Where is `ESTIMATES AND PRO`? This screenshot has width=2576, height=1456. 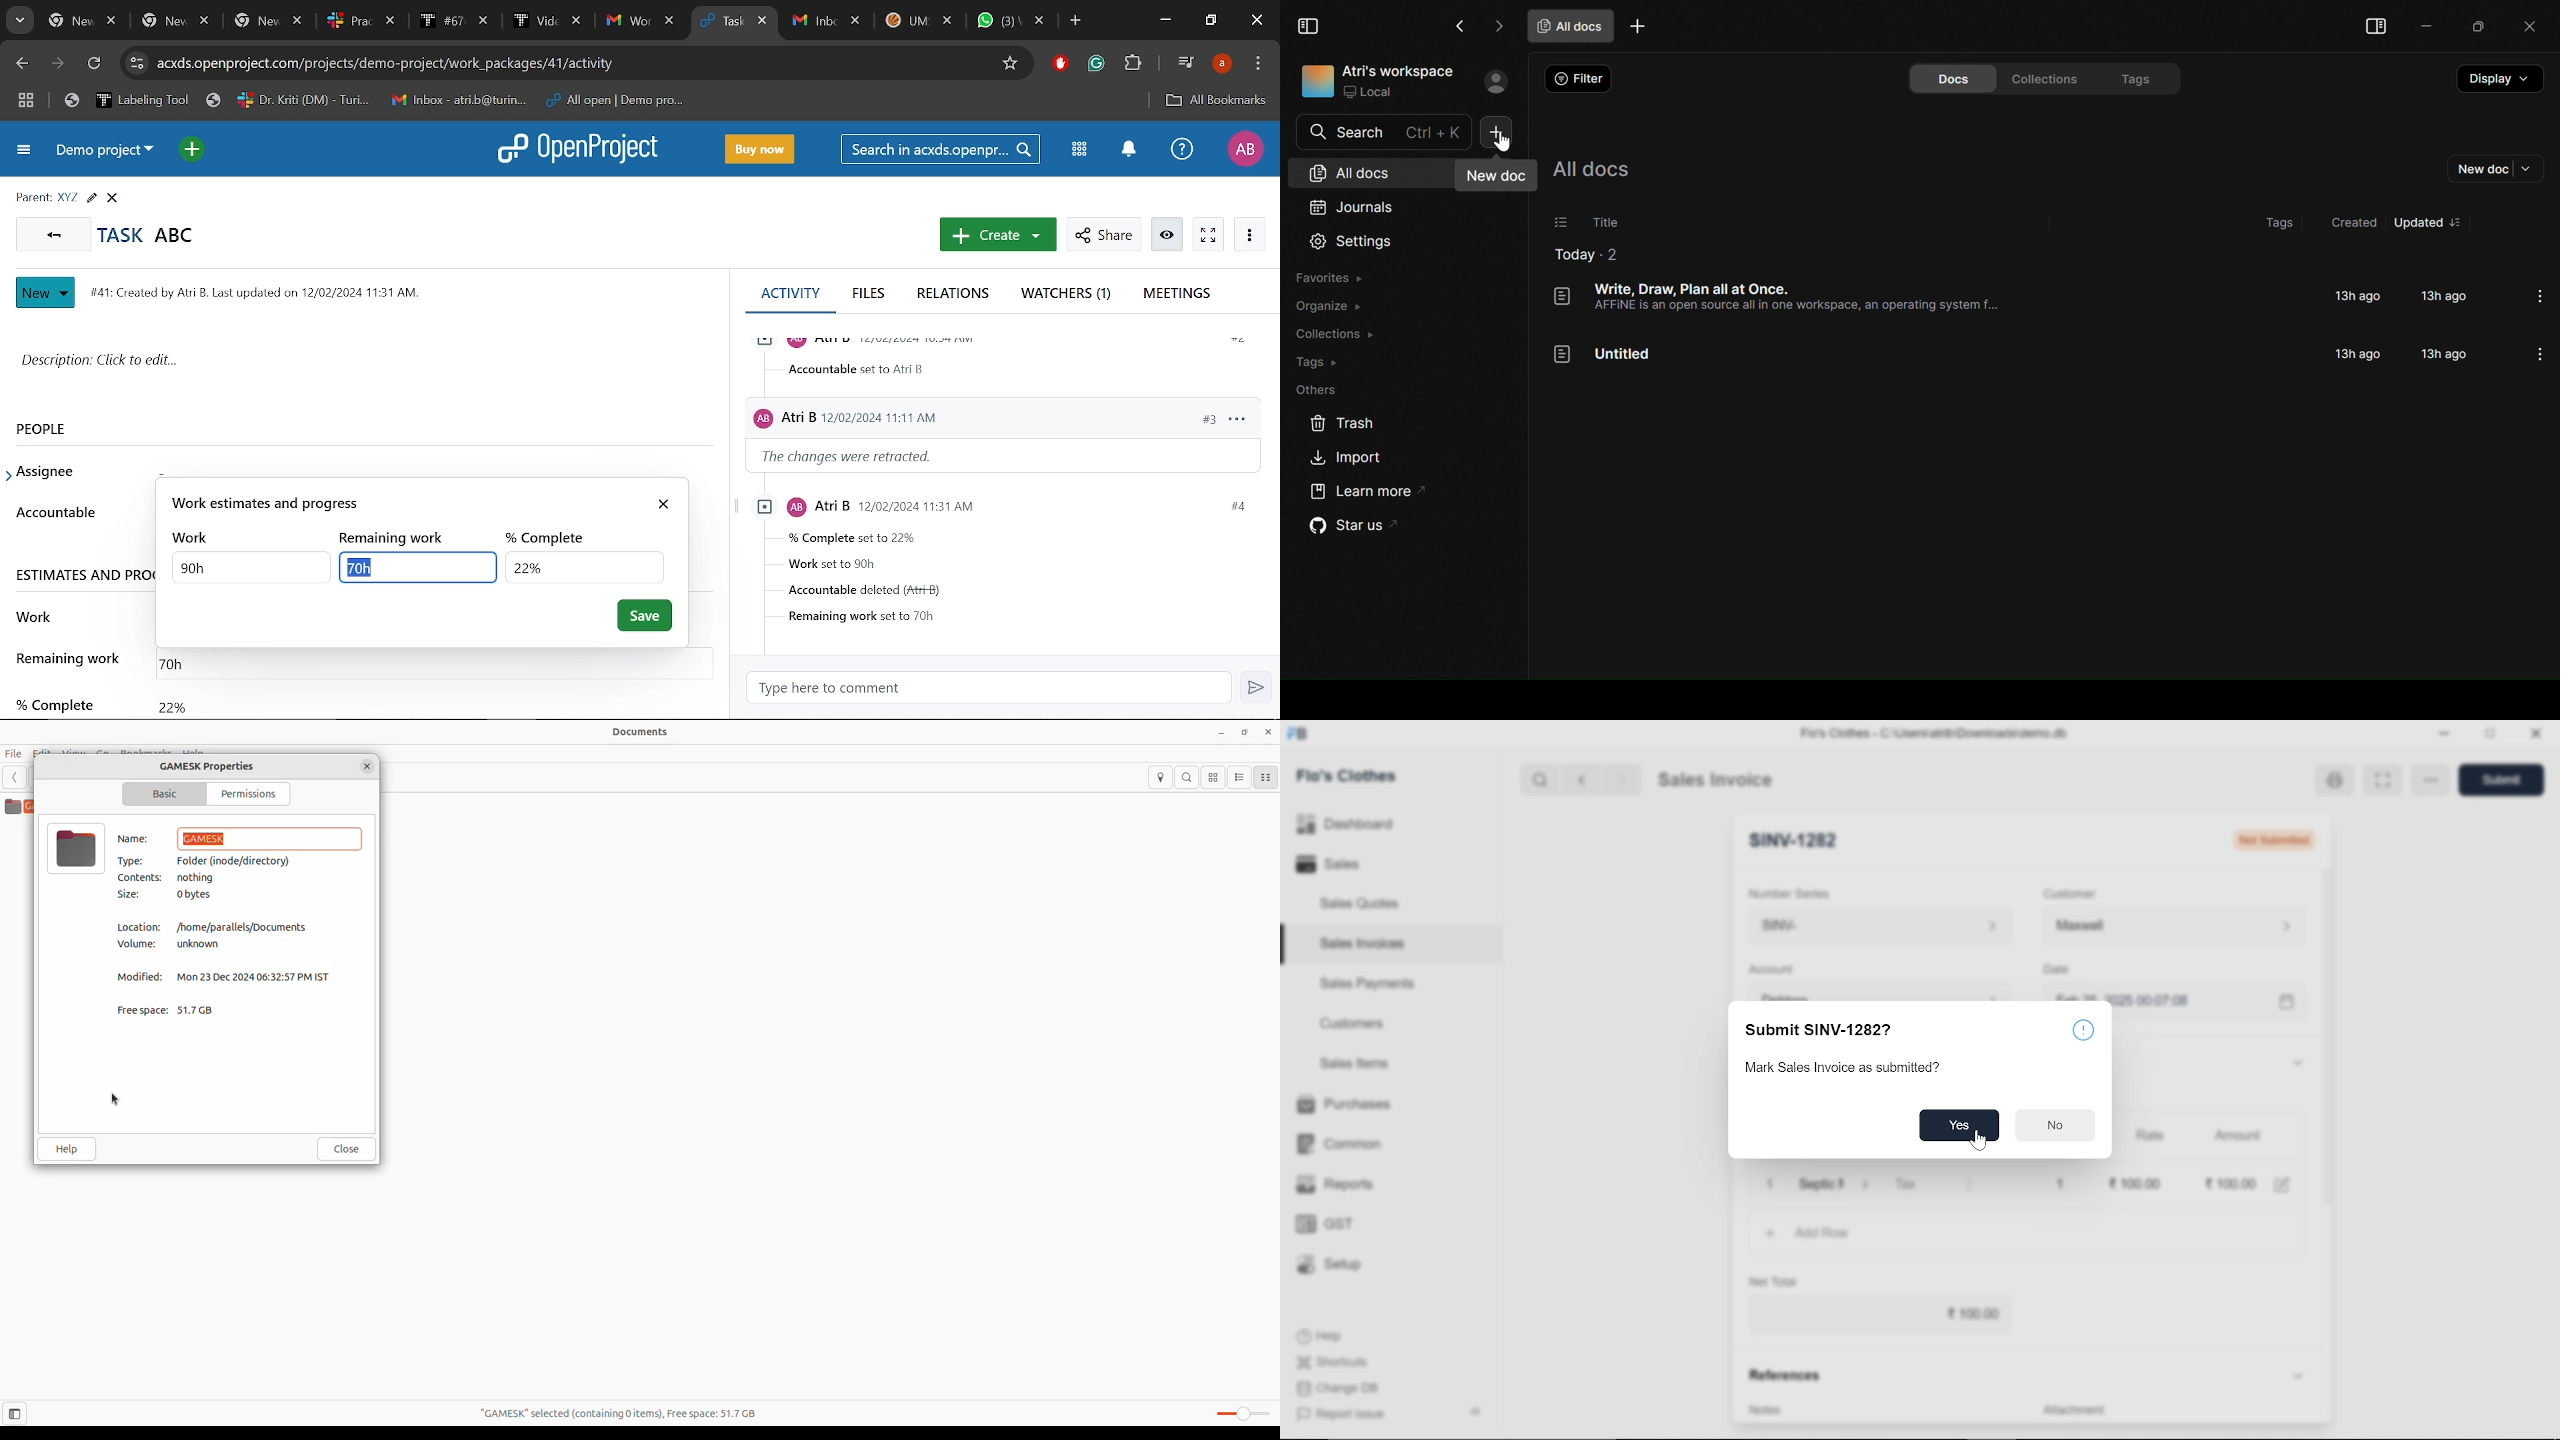 ESTIMATES AND PRO is located at coordinates (85, 574).